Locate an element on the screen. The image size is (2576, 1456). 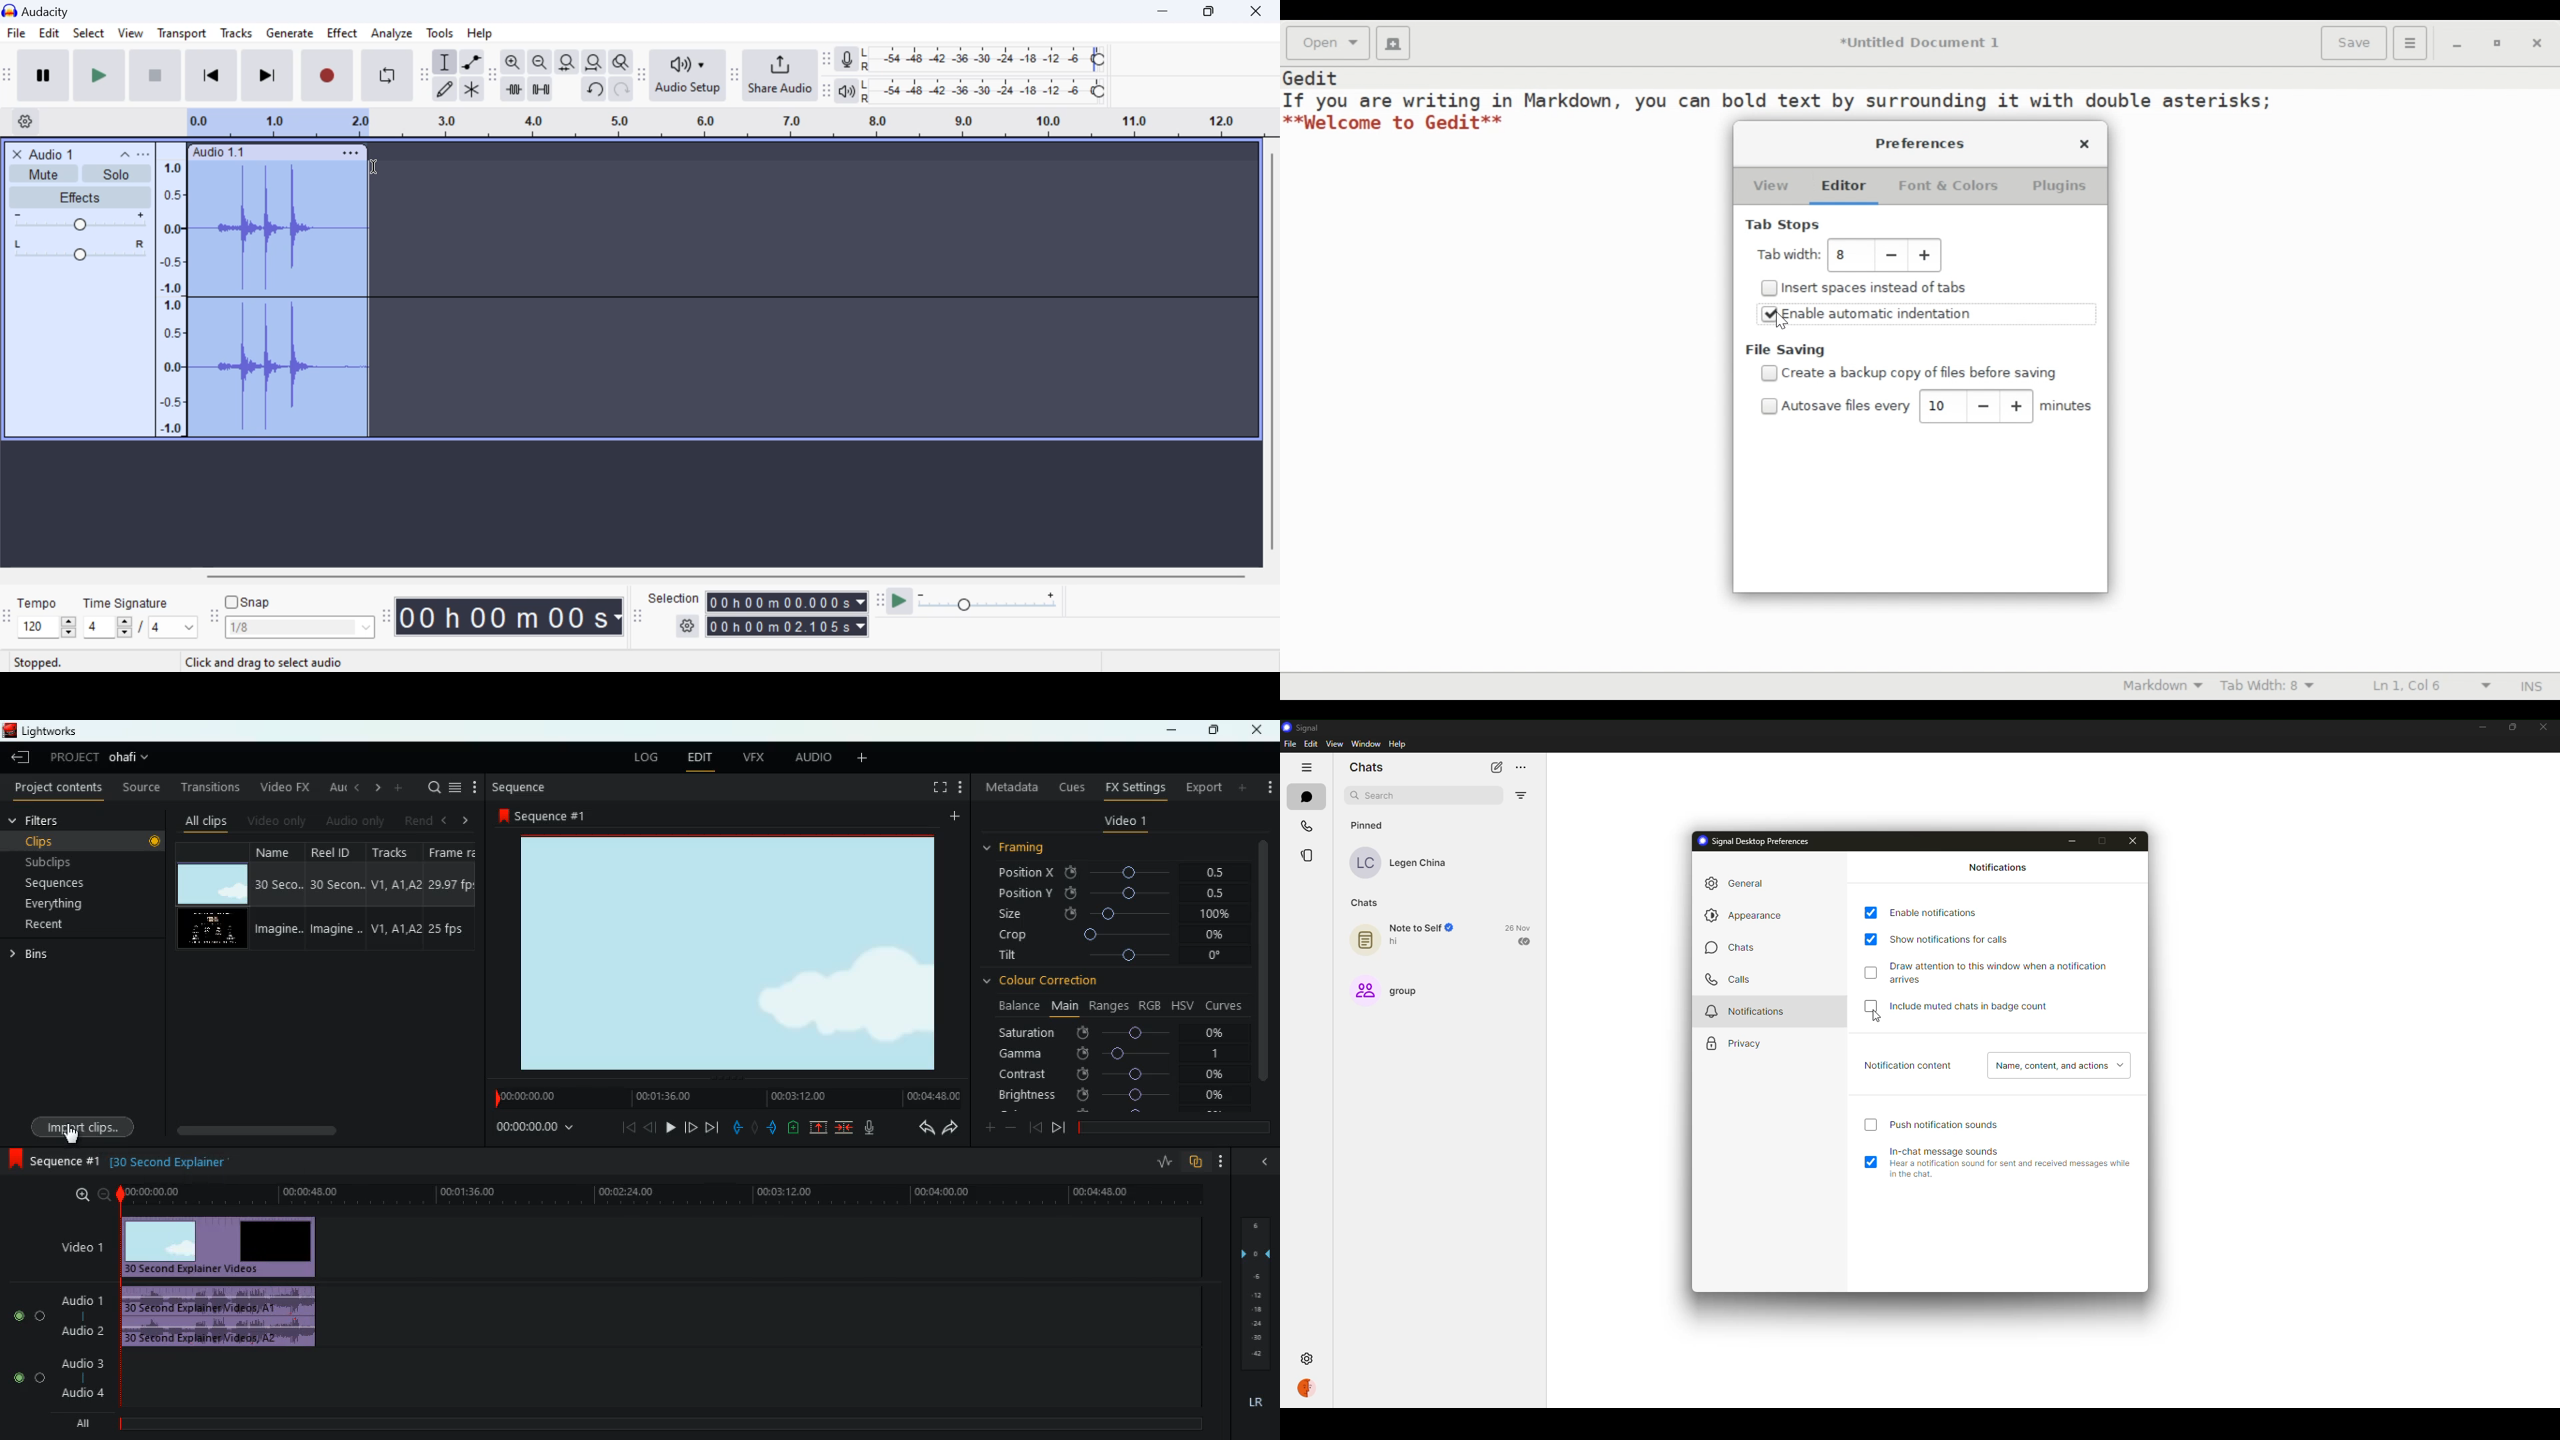
chats is located at coordinates (1306, 795).